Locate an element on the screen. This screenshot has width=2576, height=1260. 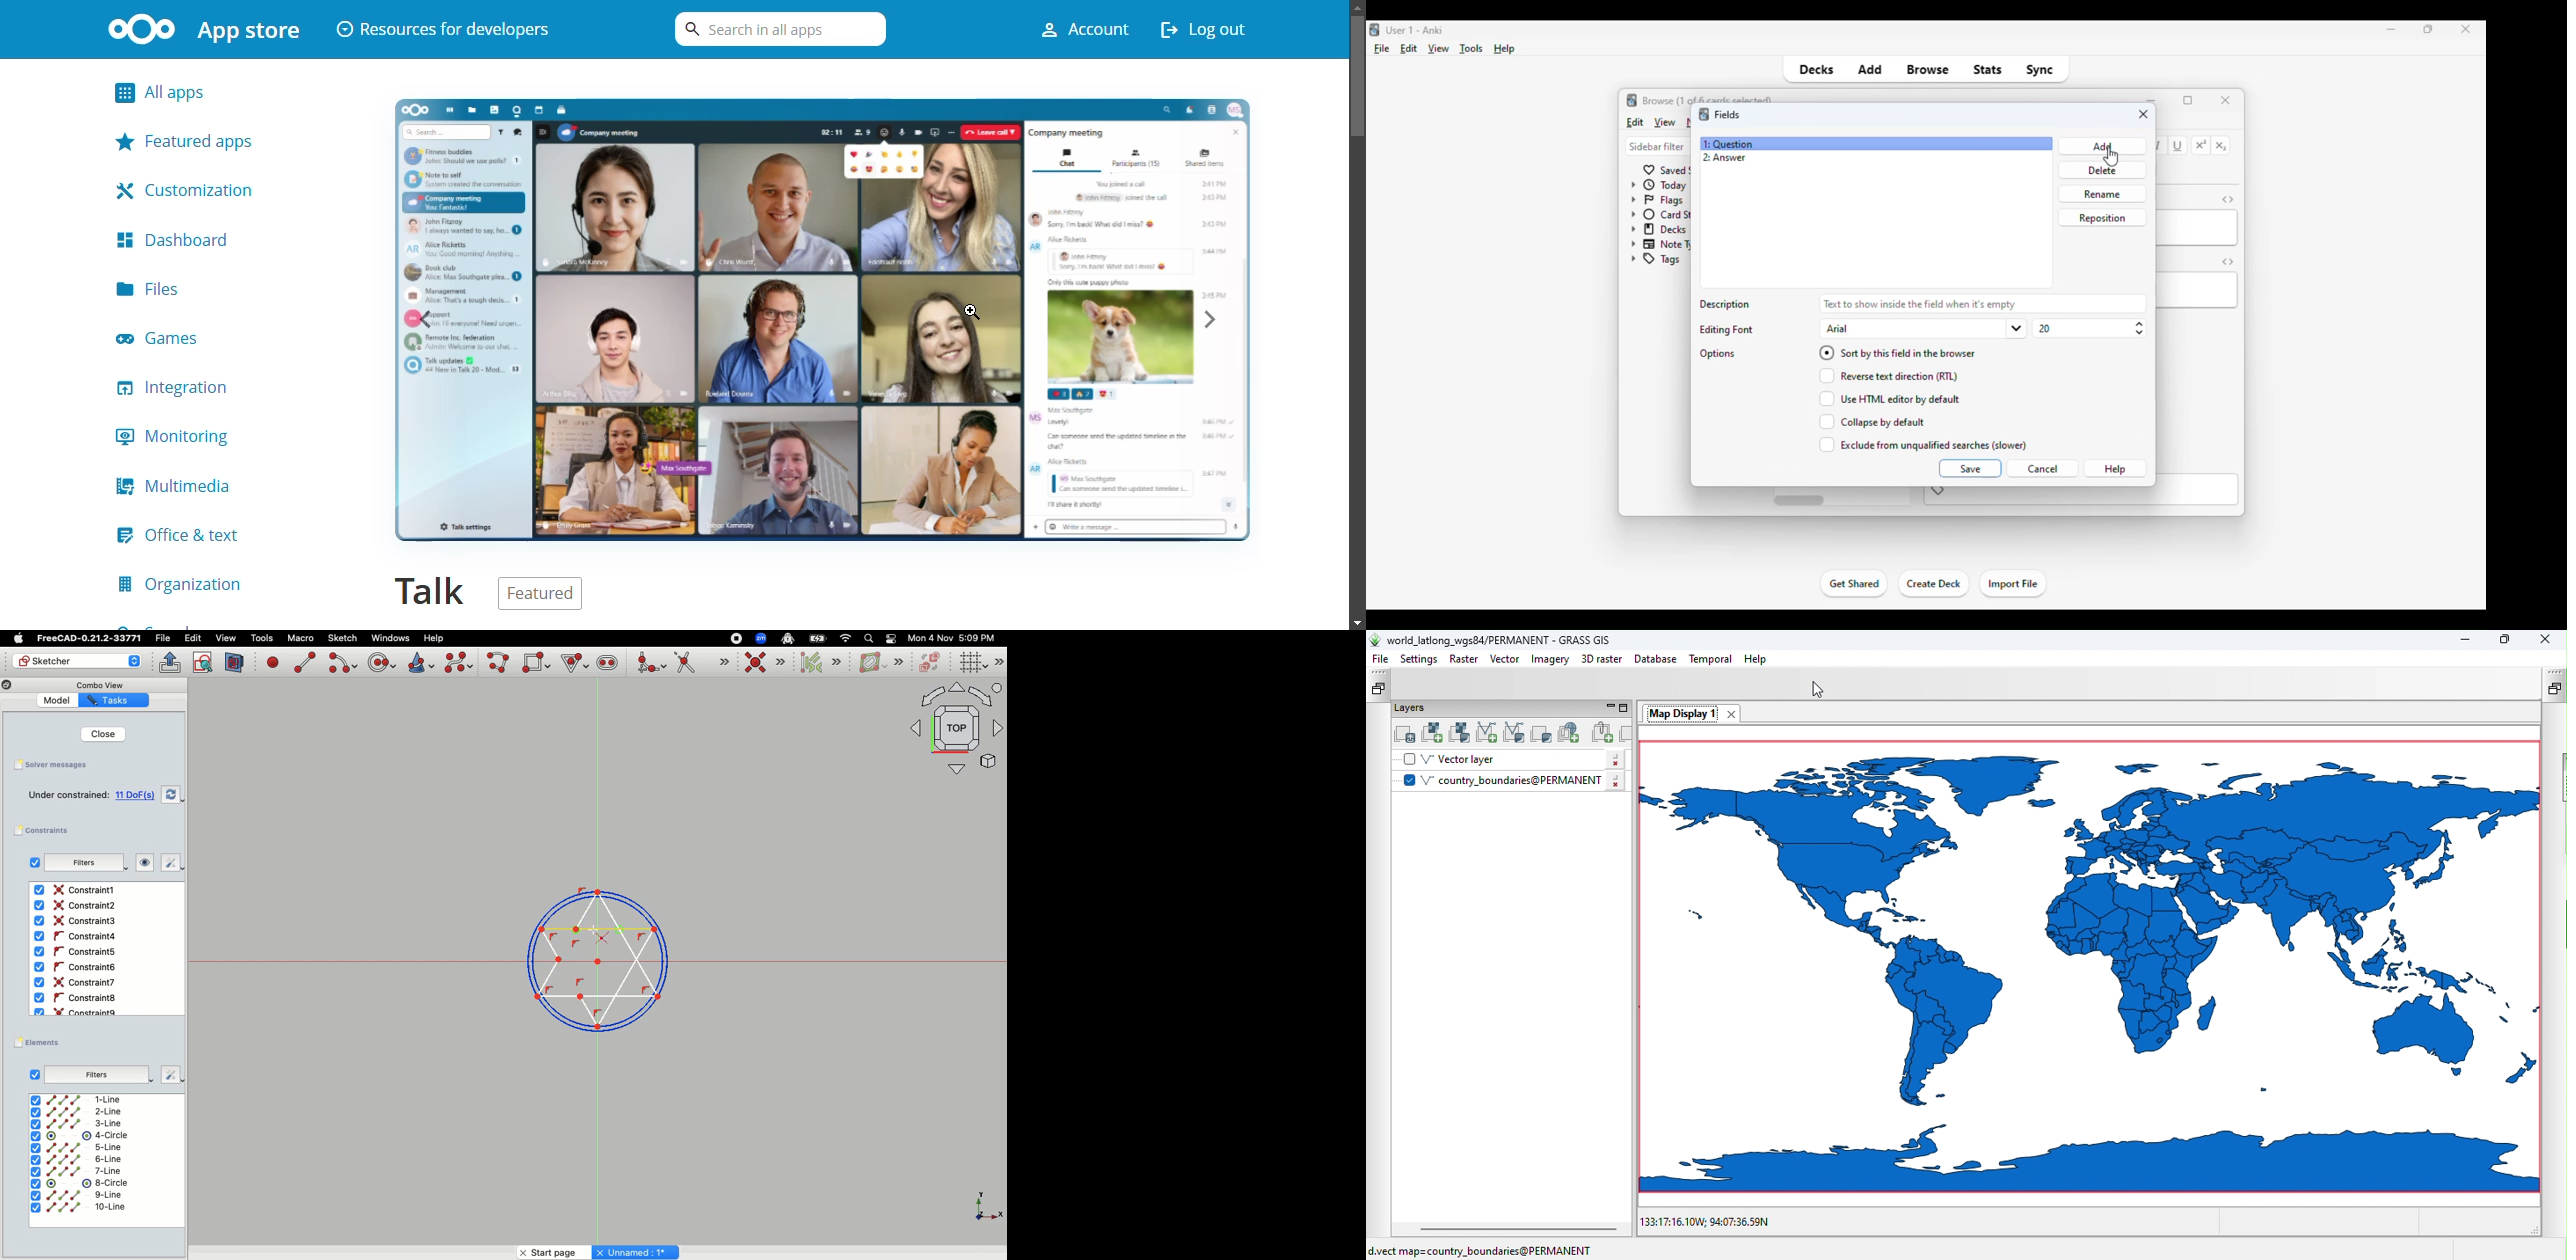
Create poly line is located at coordinates (499, 664).